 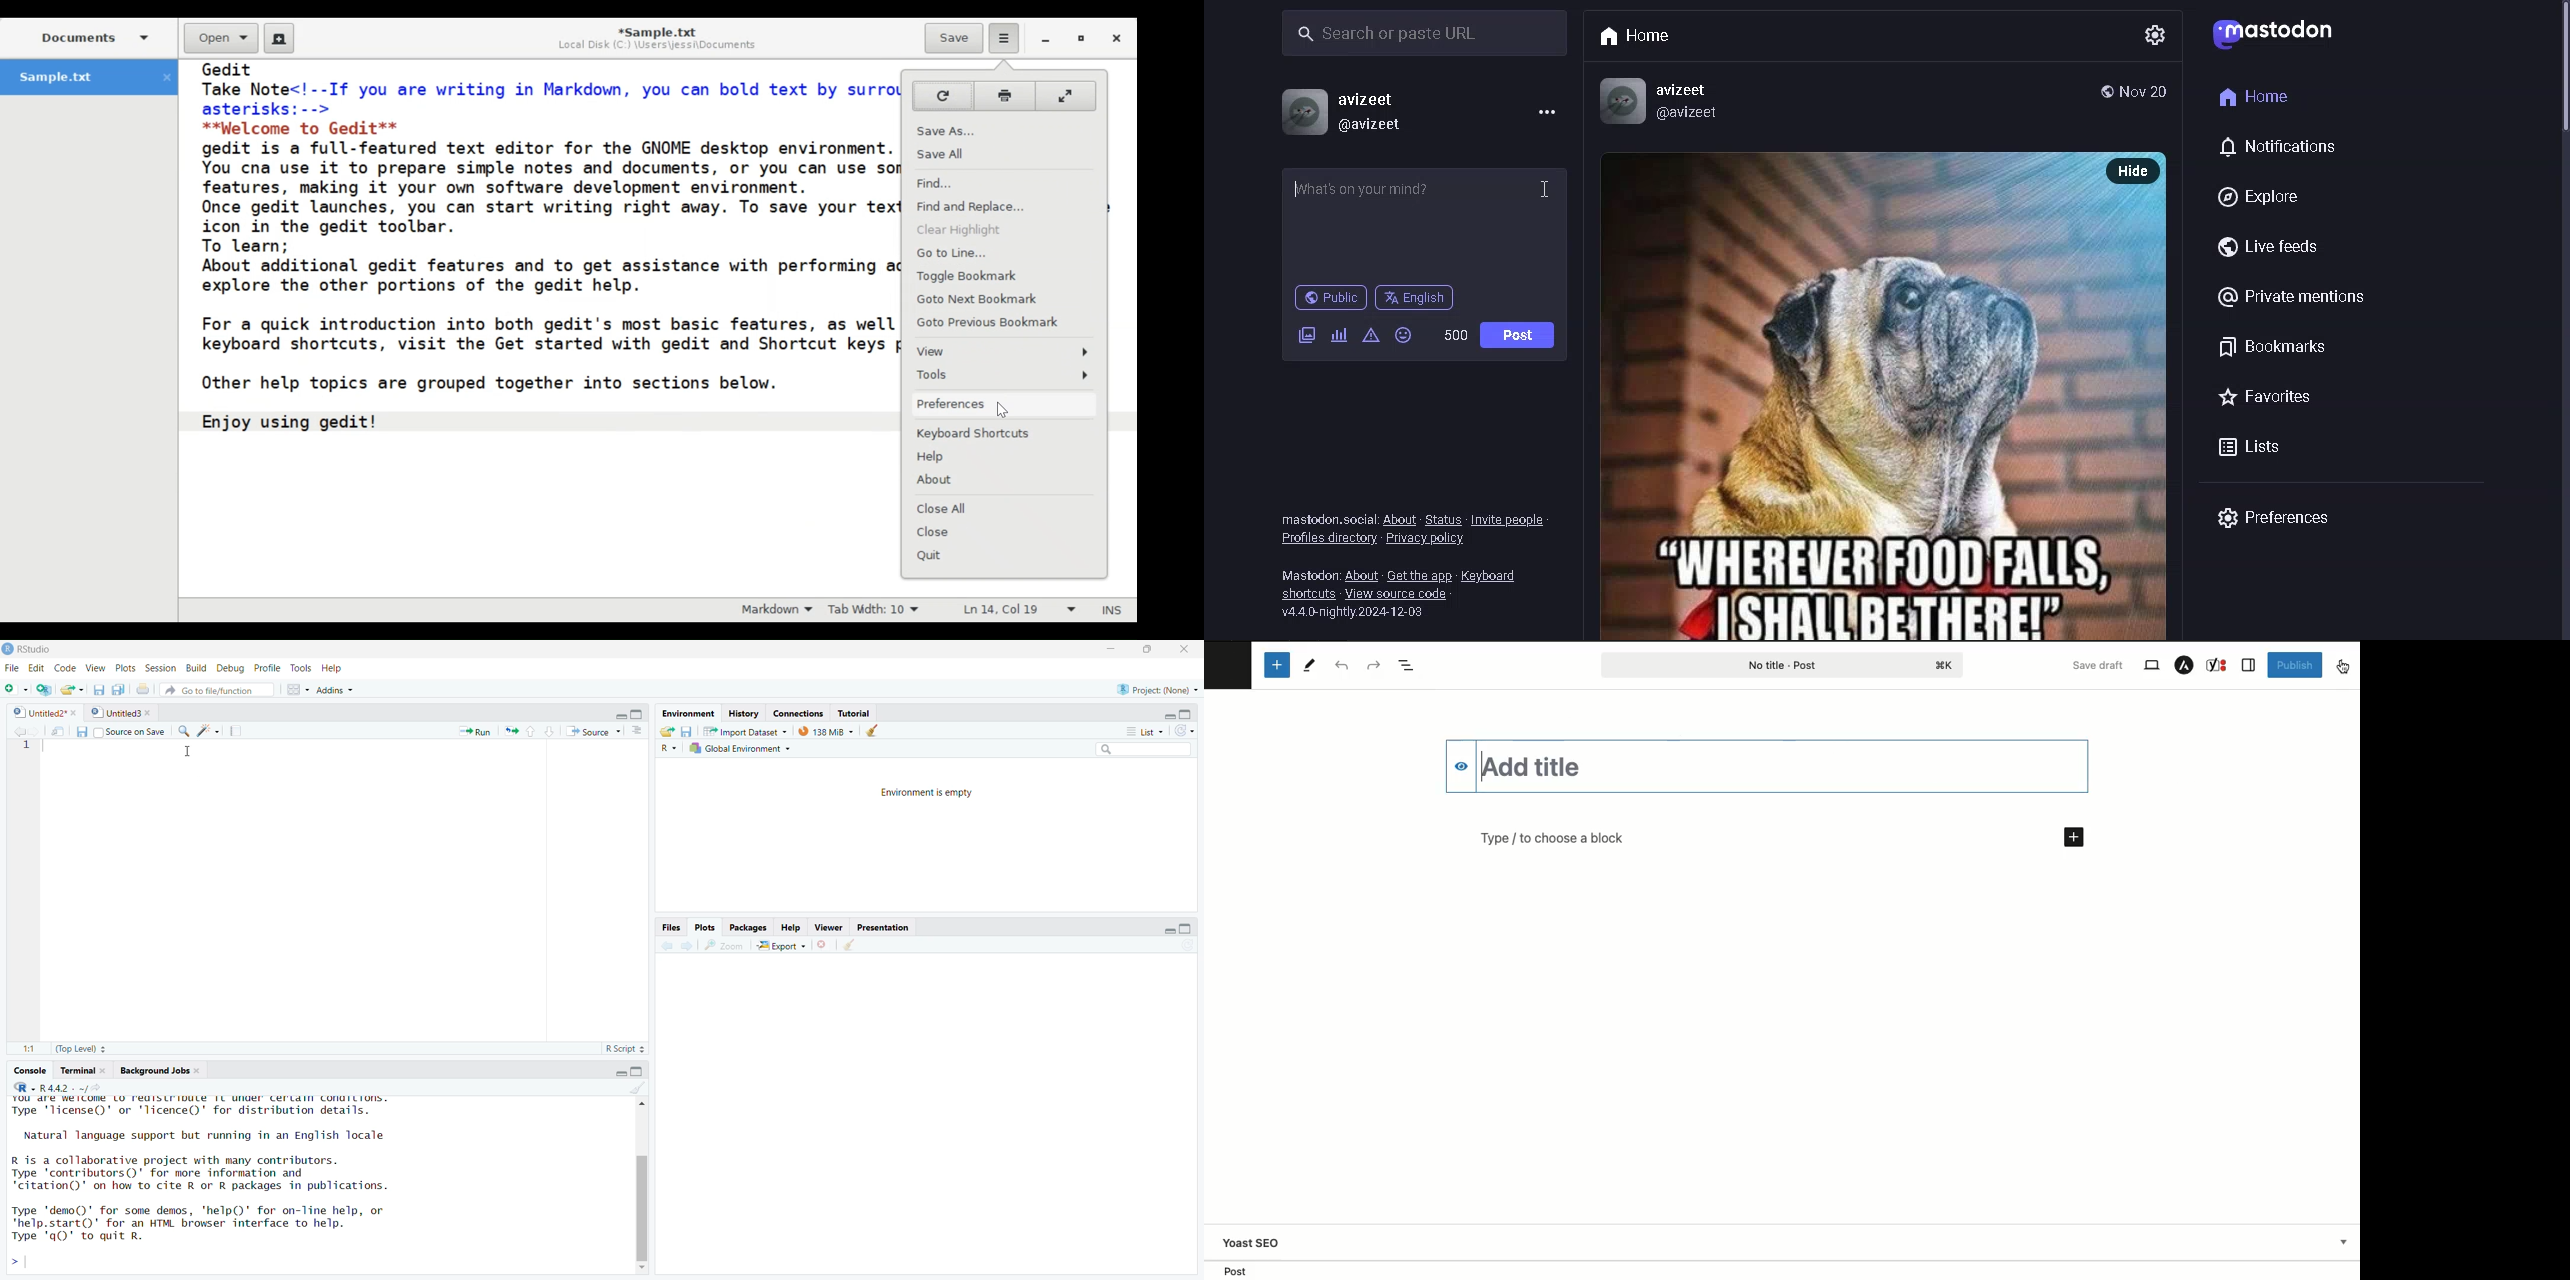 I want to click on , so click(x=59, y=731).